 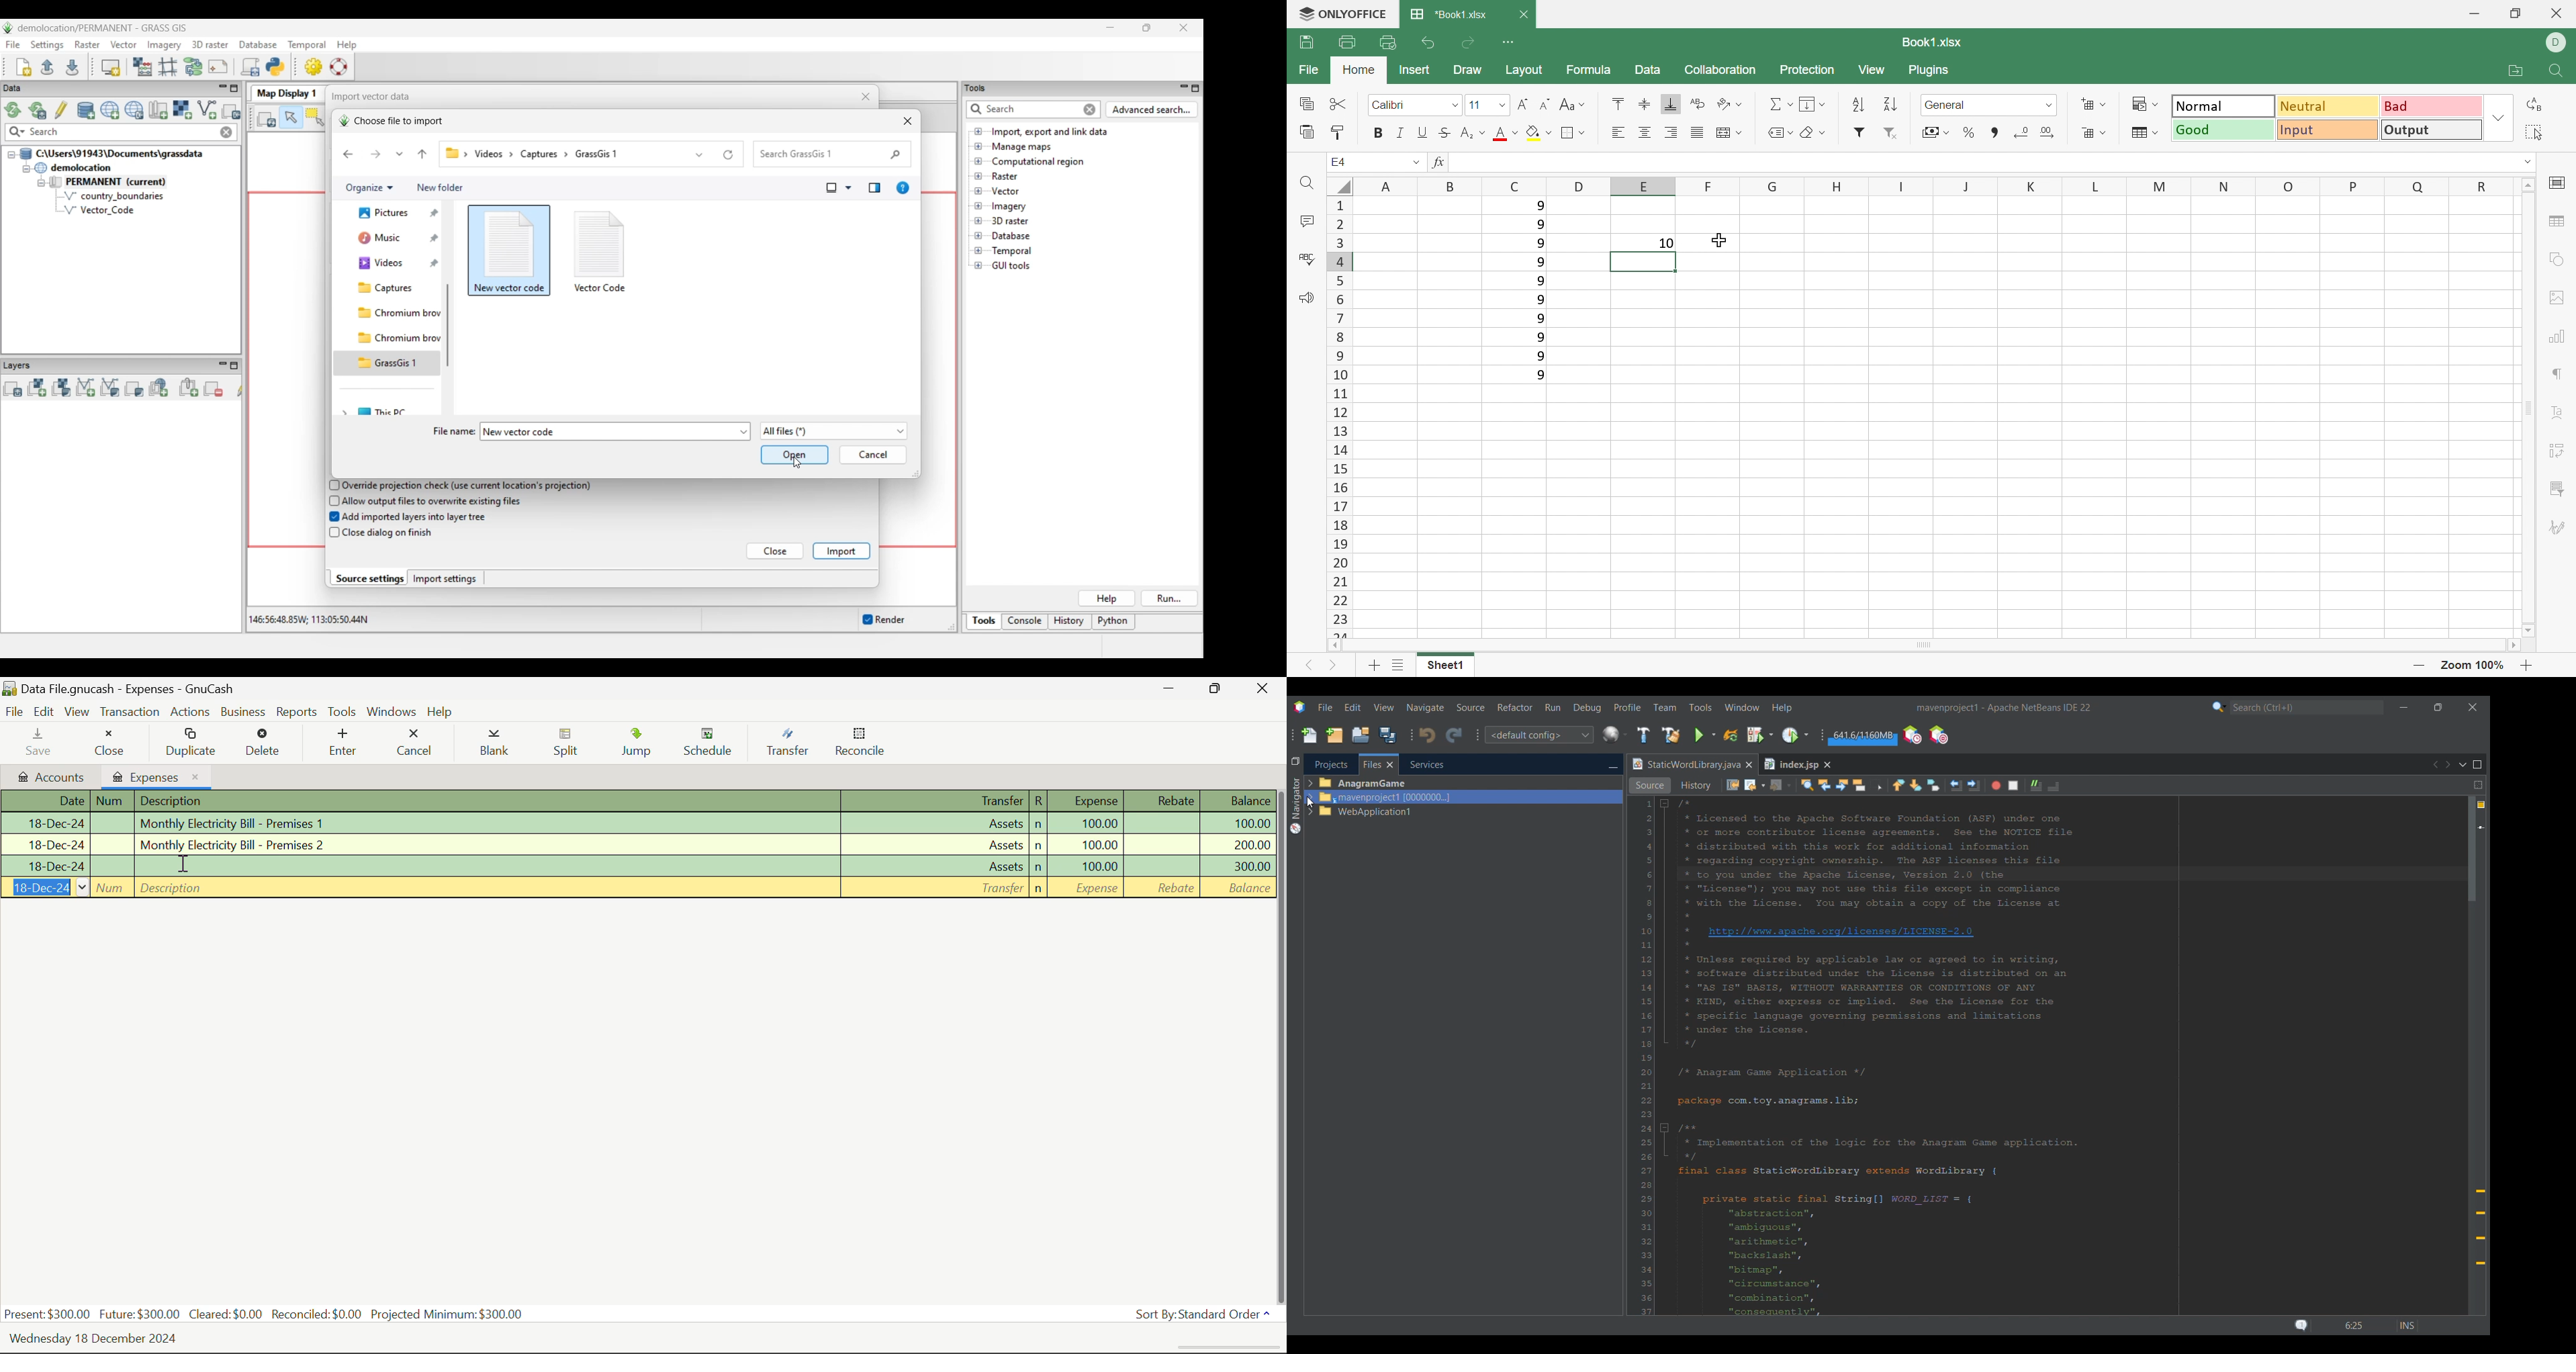 What do you see at coordinates (1217, 690) in the screenshot?
I see `Minimize` at bounding box center [1217, 690].